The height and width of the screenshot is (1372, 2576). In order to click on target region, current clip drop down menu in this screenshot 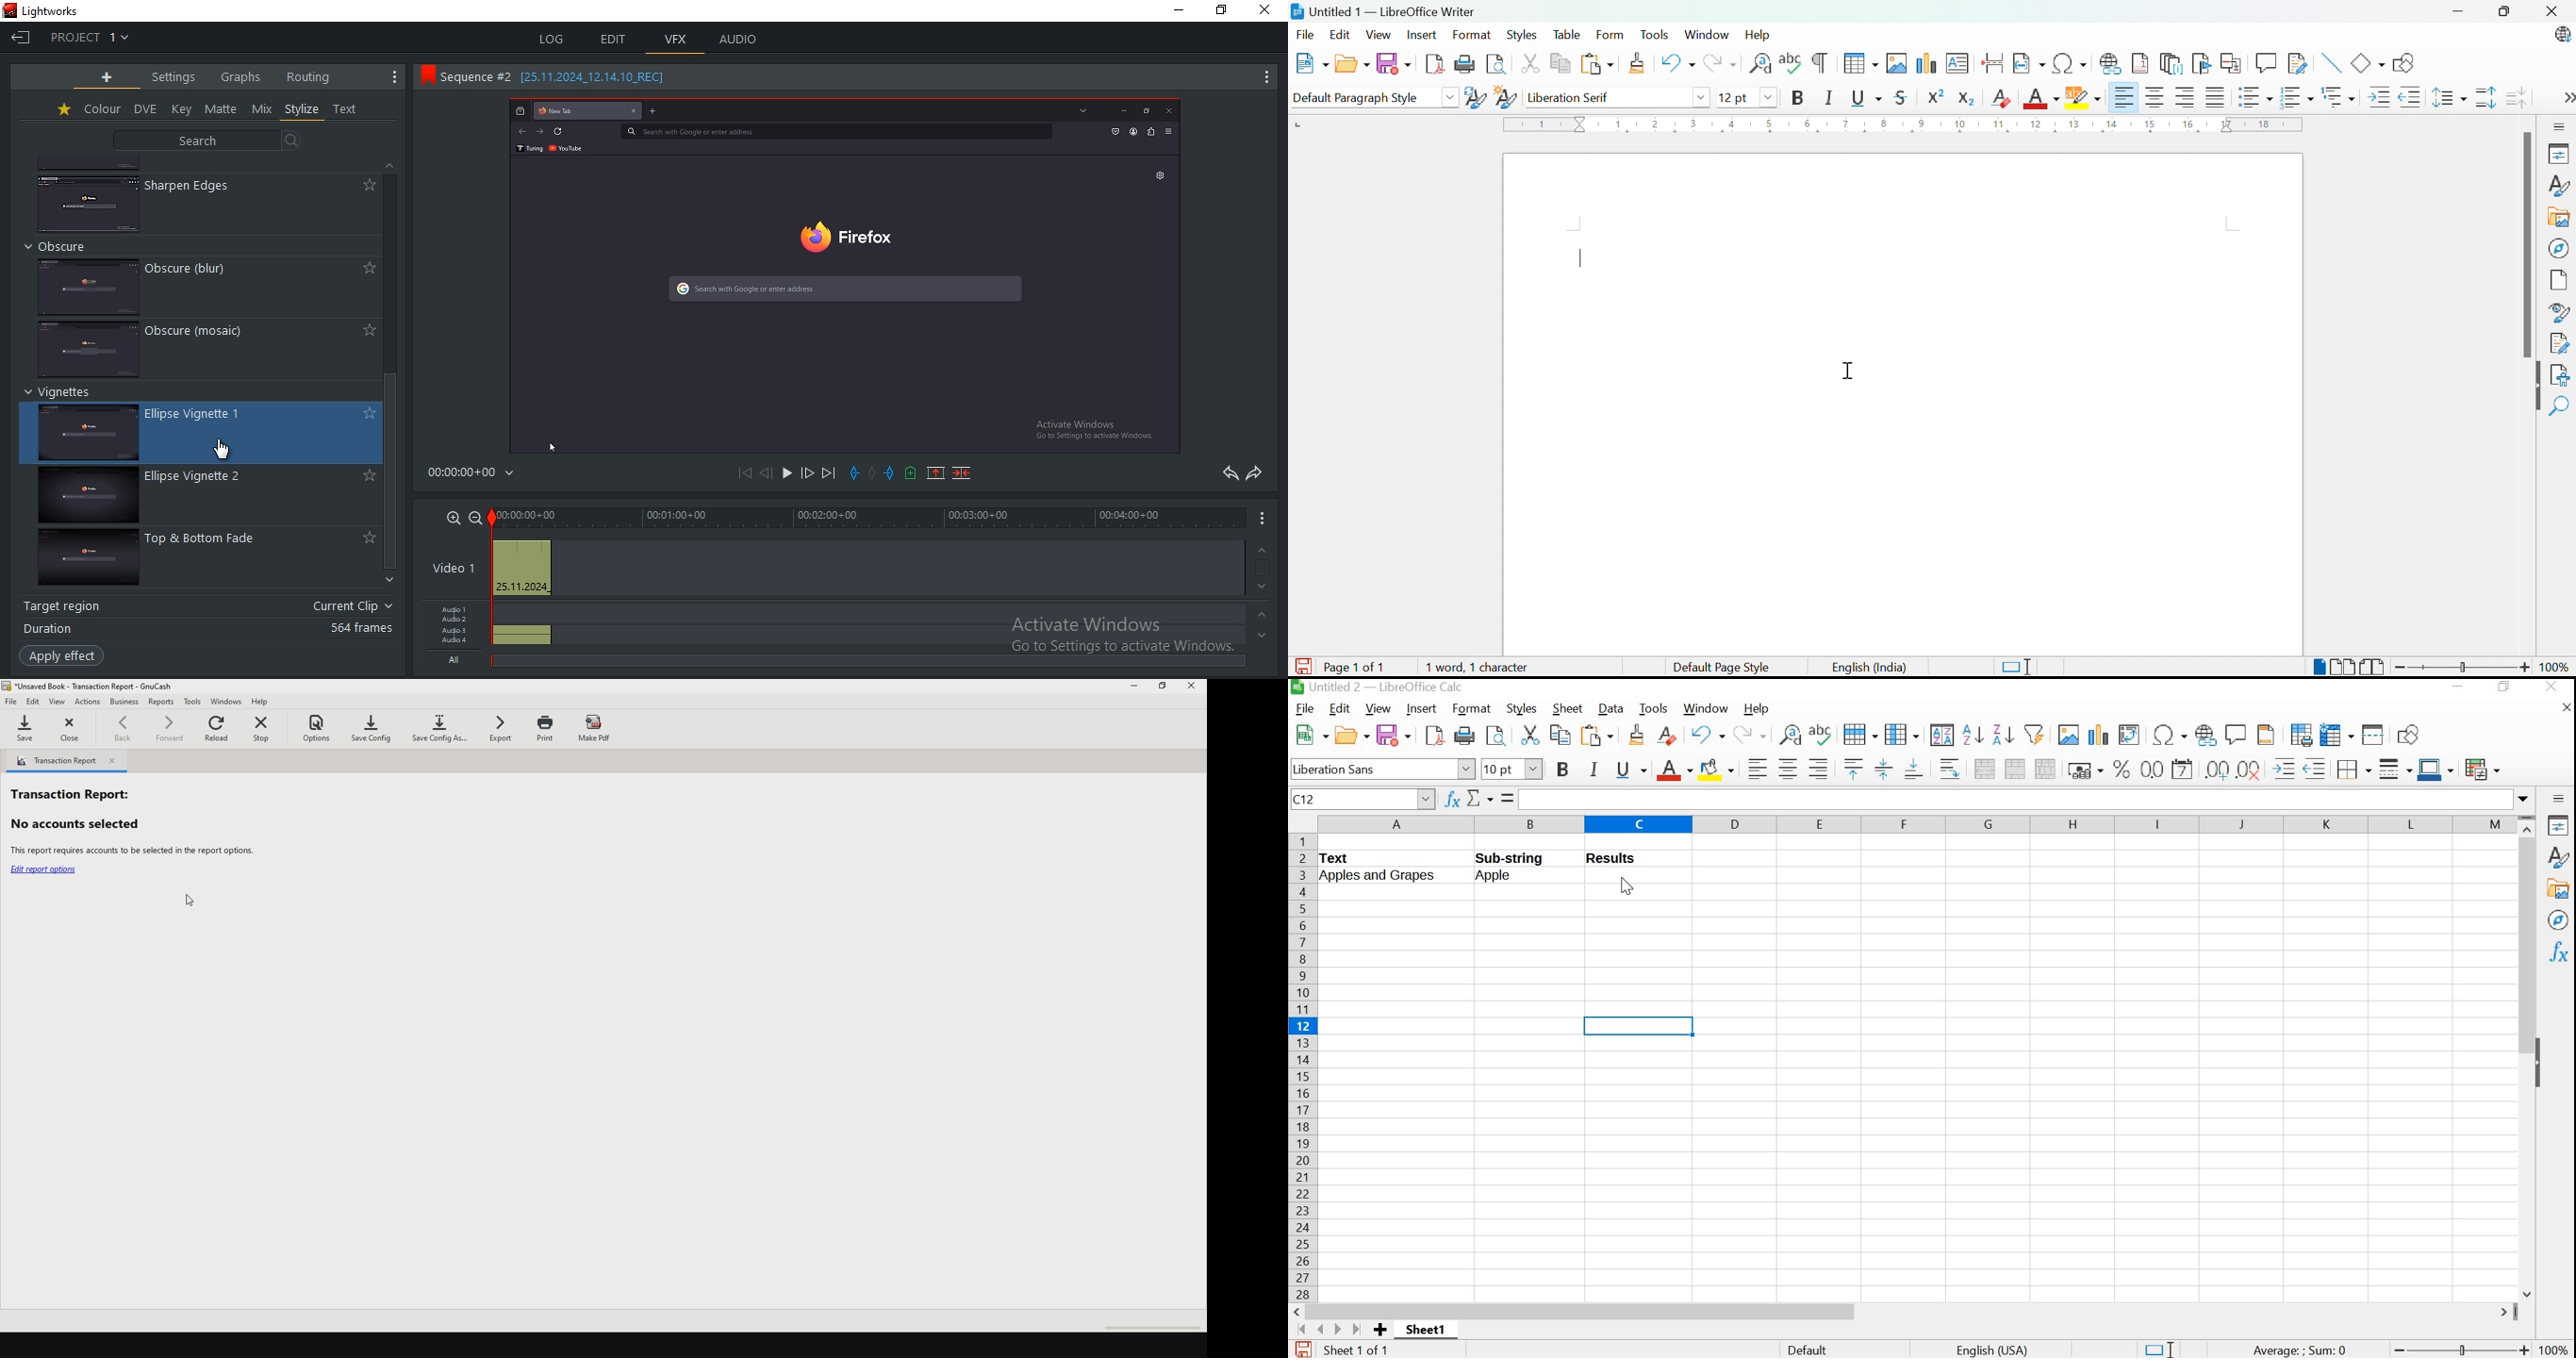, I will do `click(209, 604)`.